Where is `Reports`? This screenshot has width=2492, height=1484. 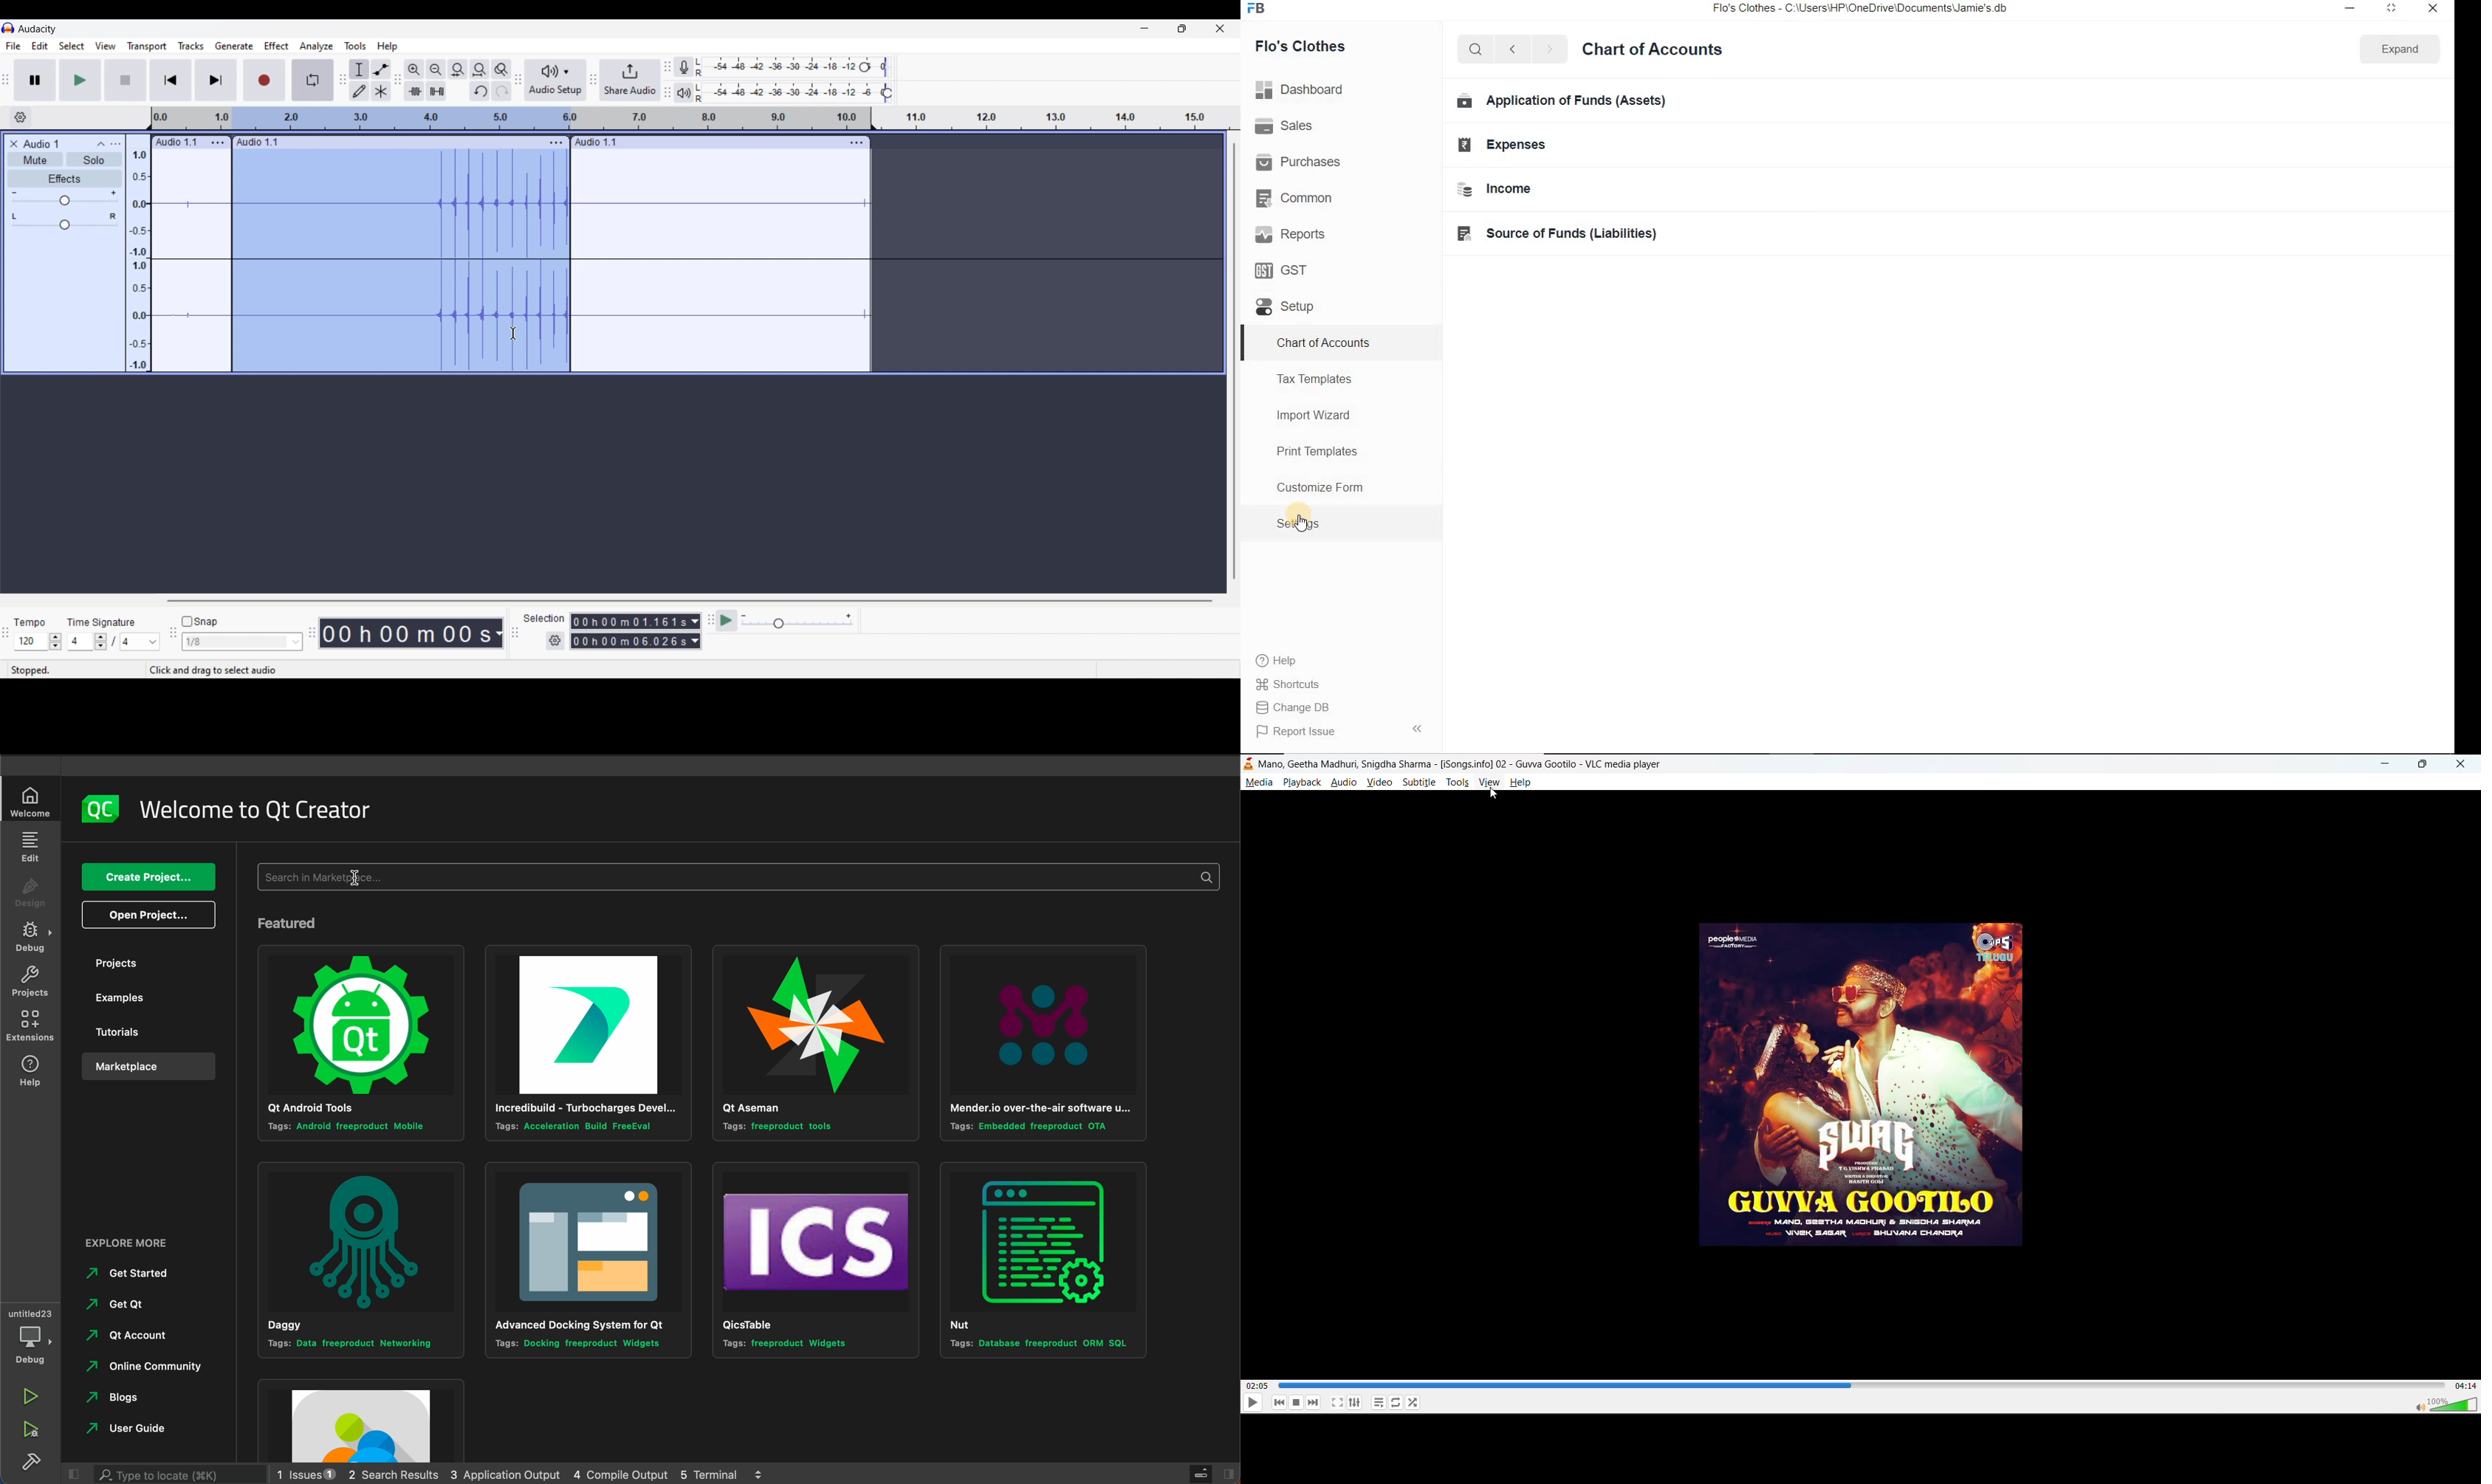
Reports is located at coordinates (1289, 233).